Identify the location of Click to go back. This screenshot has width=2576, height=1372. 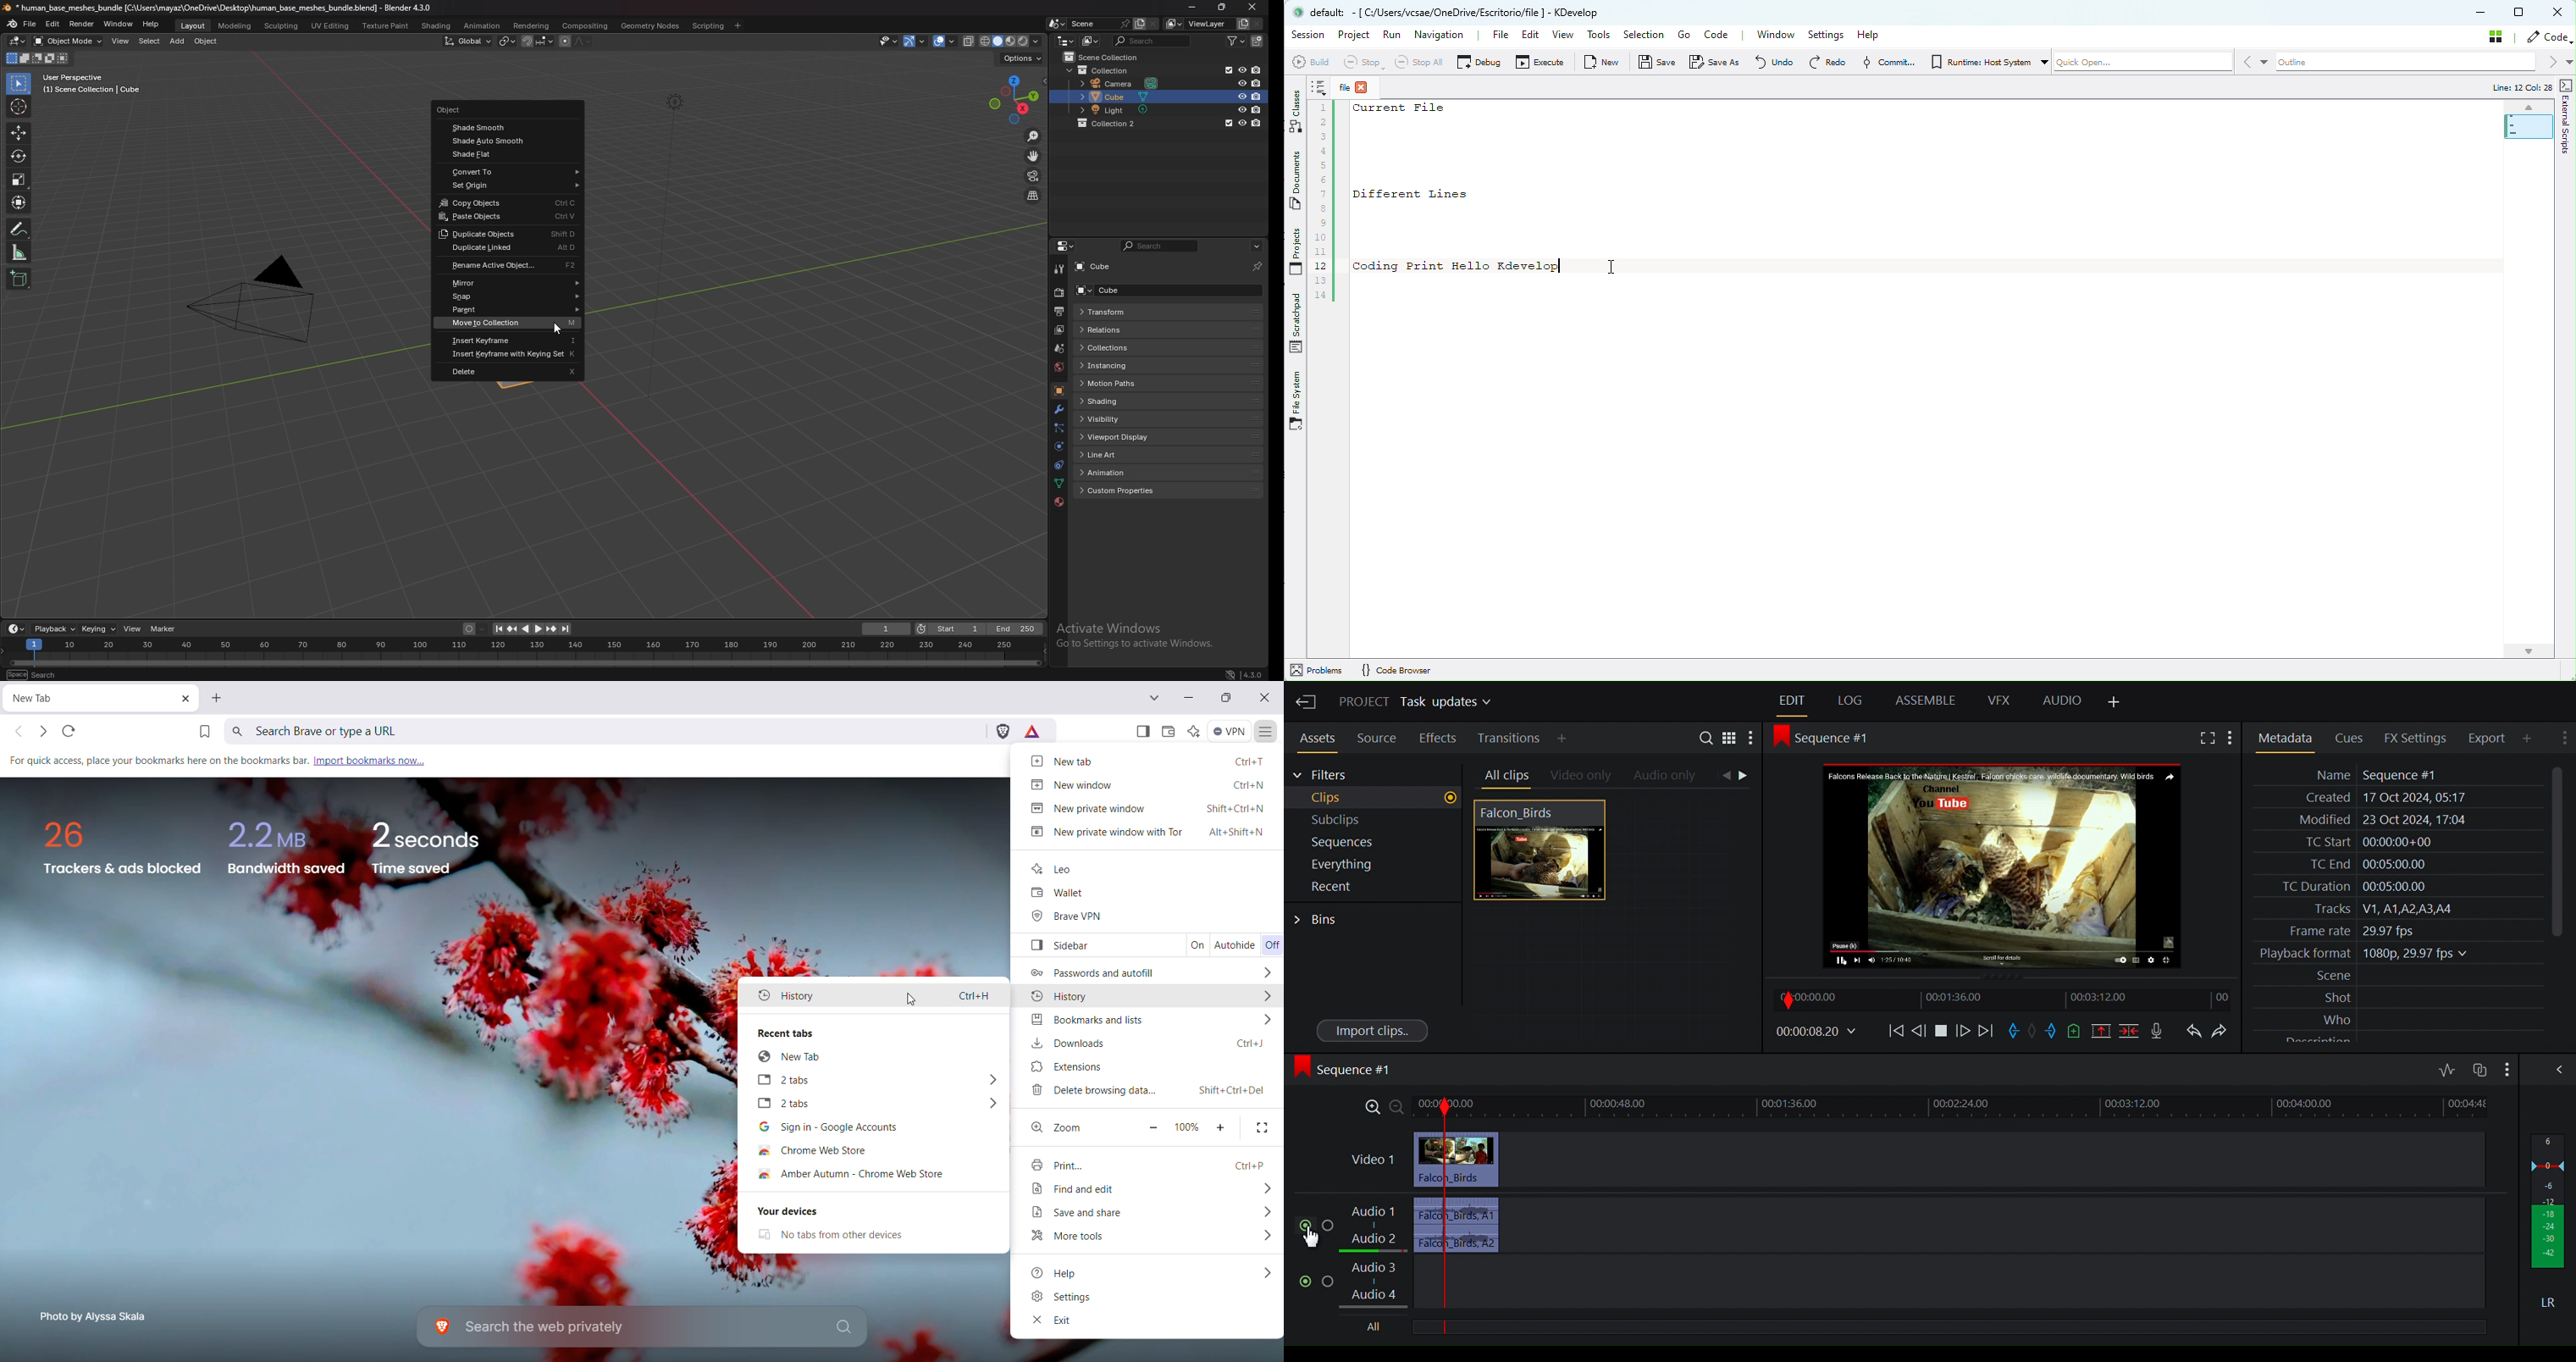
(1725, 776).